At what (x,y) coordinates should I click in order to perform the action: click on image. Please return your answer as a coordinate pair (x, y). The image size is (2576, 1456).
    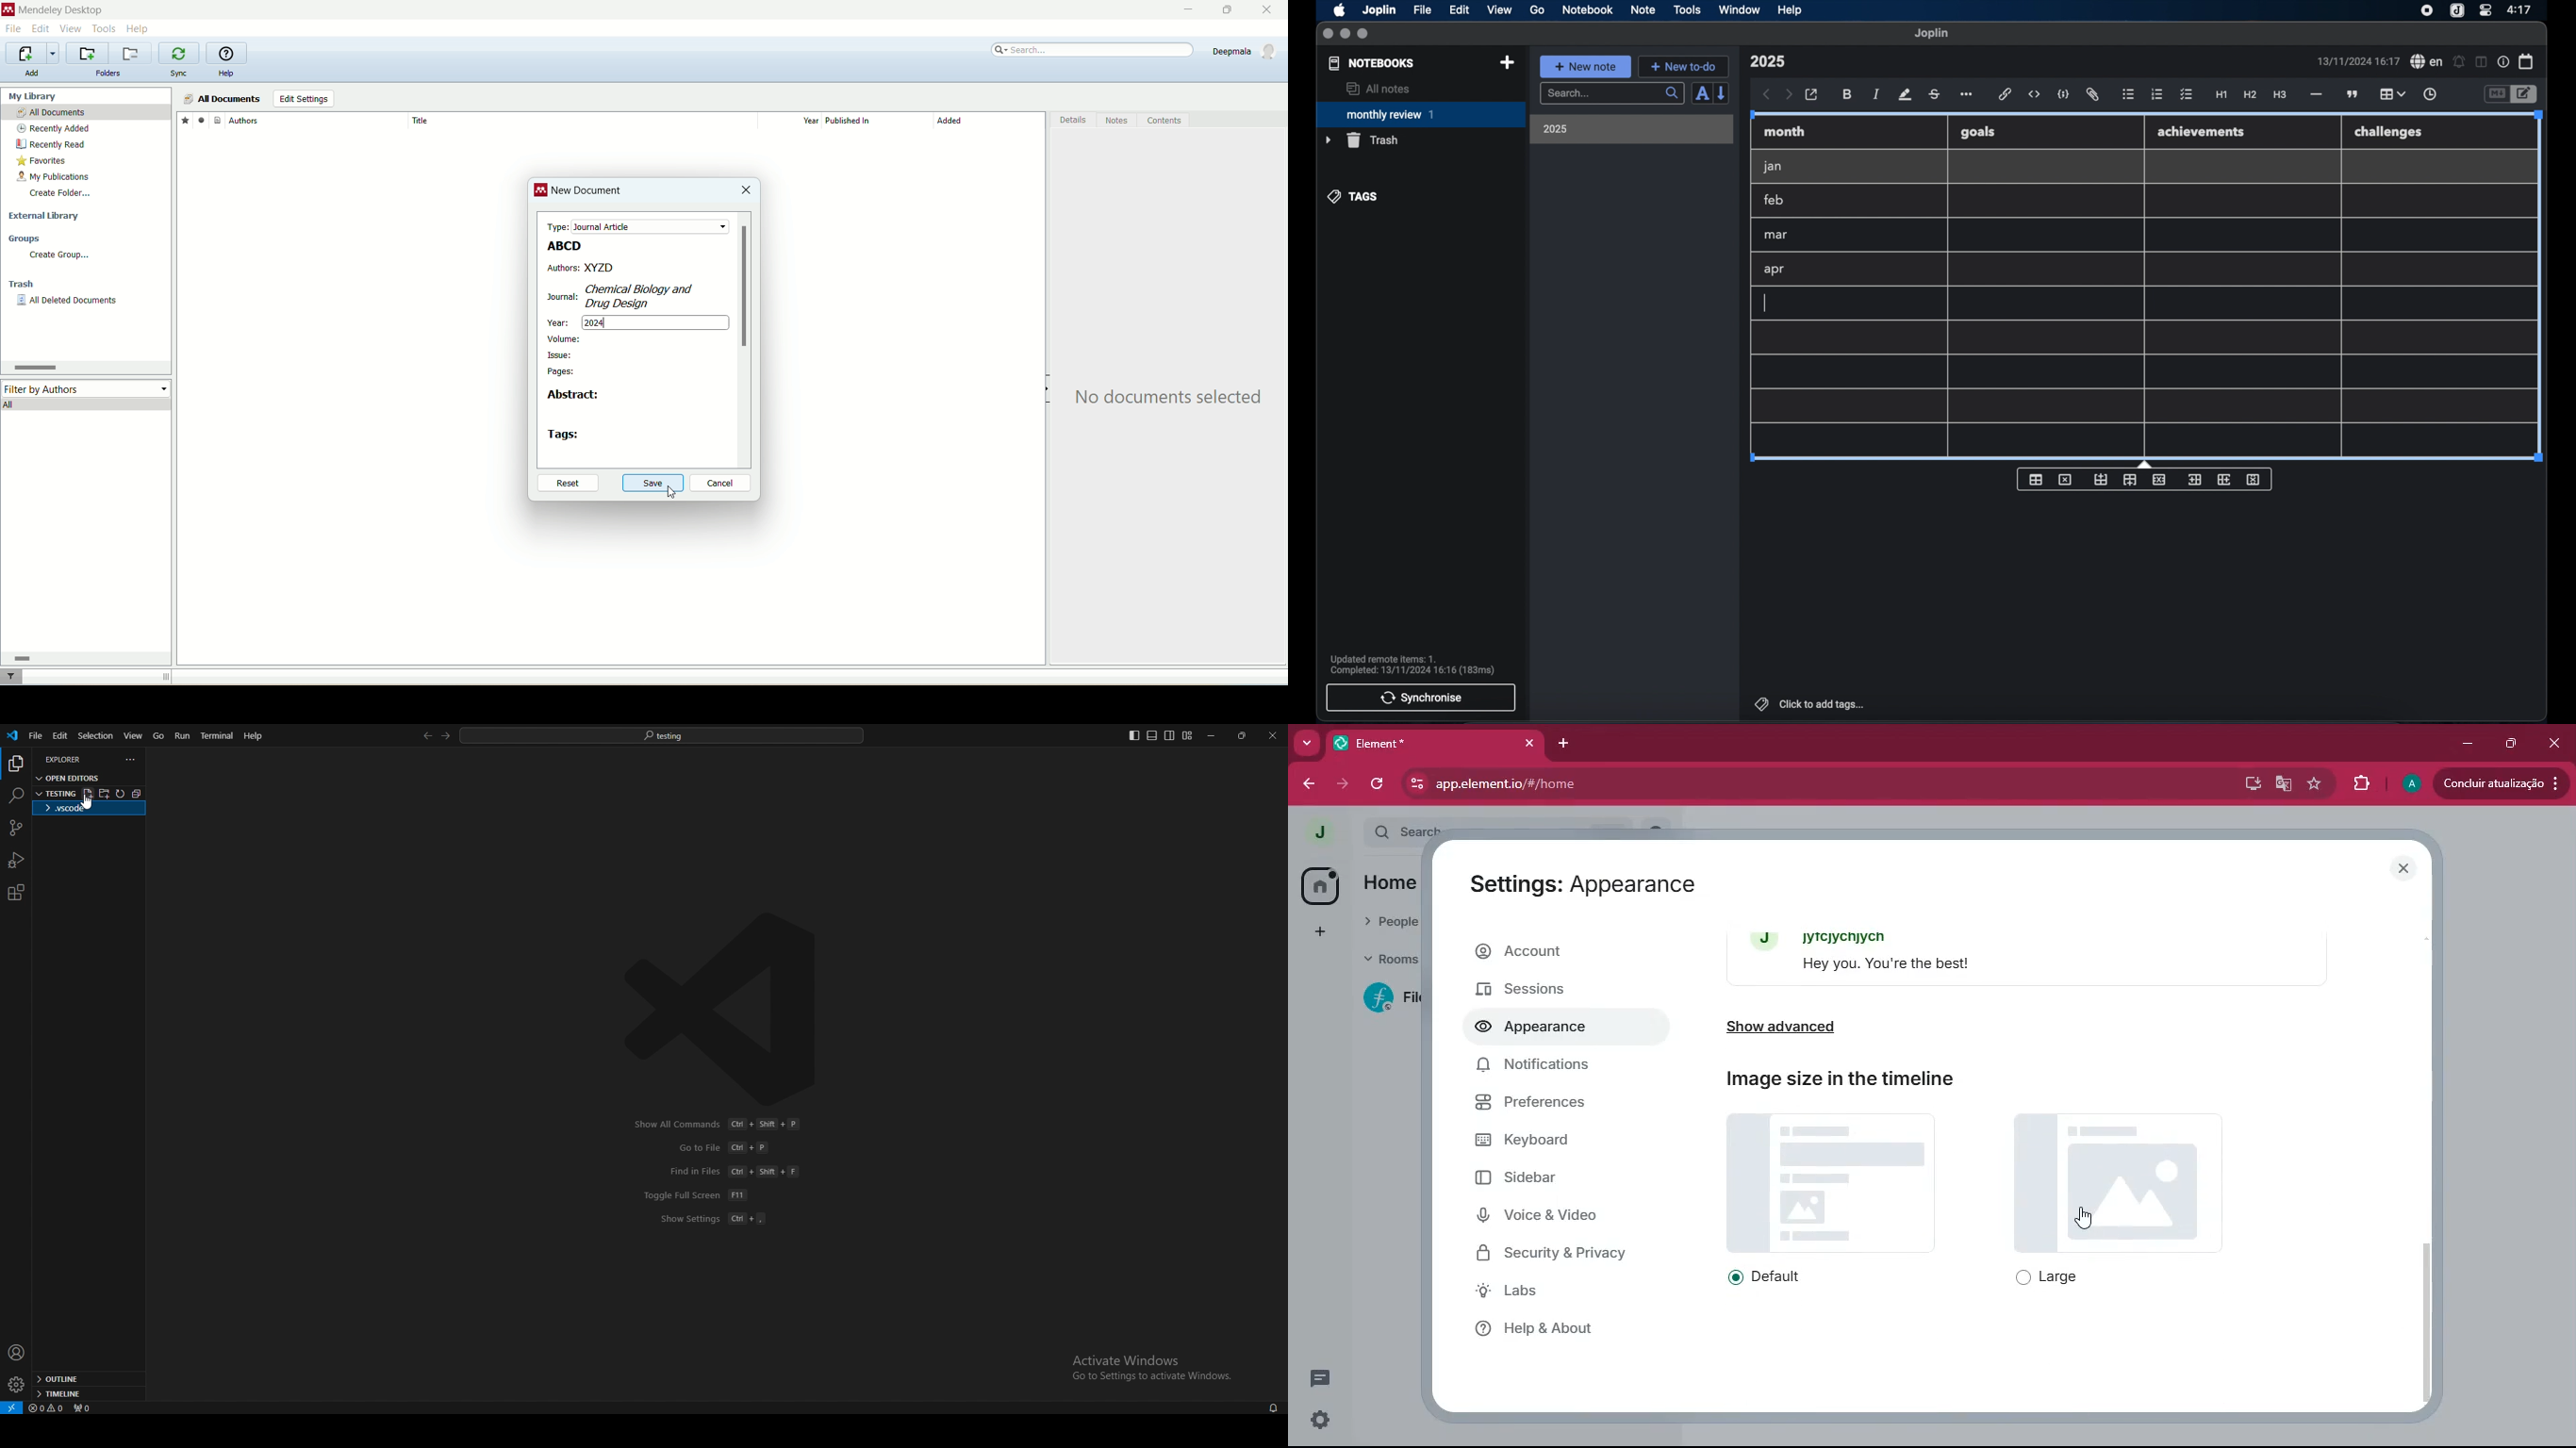
    Looking at the image, I should click on (1832, 1181).